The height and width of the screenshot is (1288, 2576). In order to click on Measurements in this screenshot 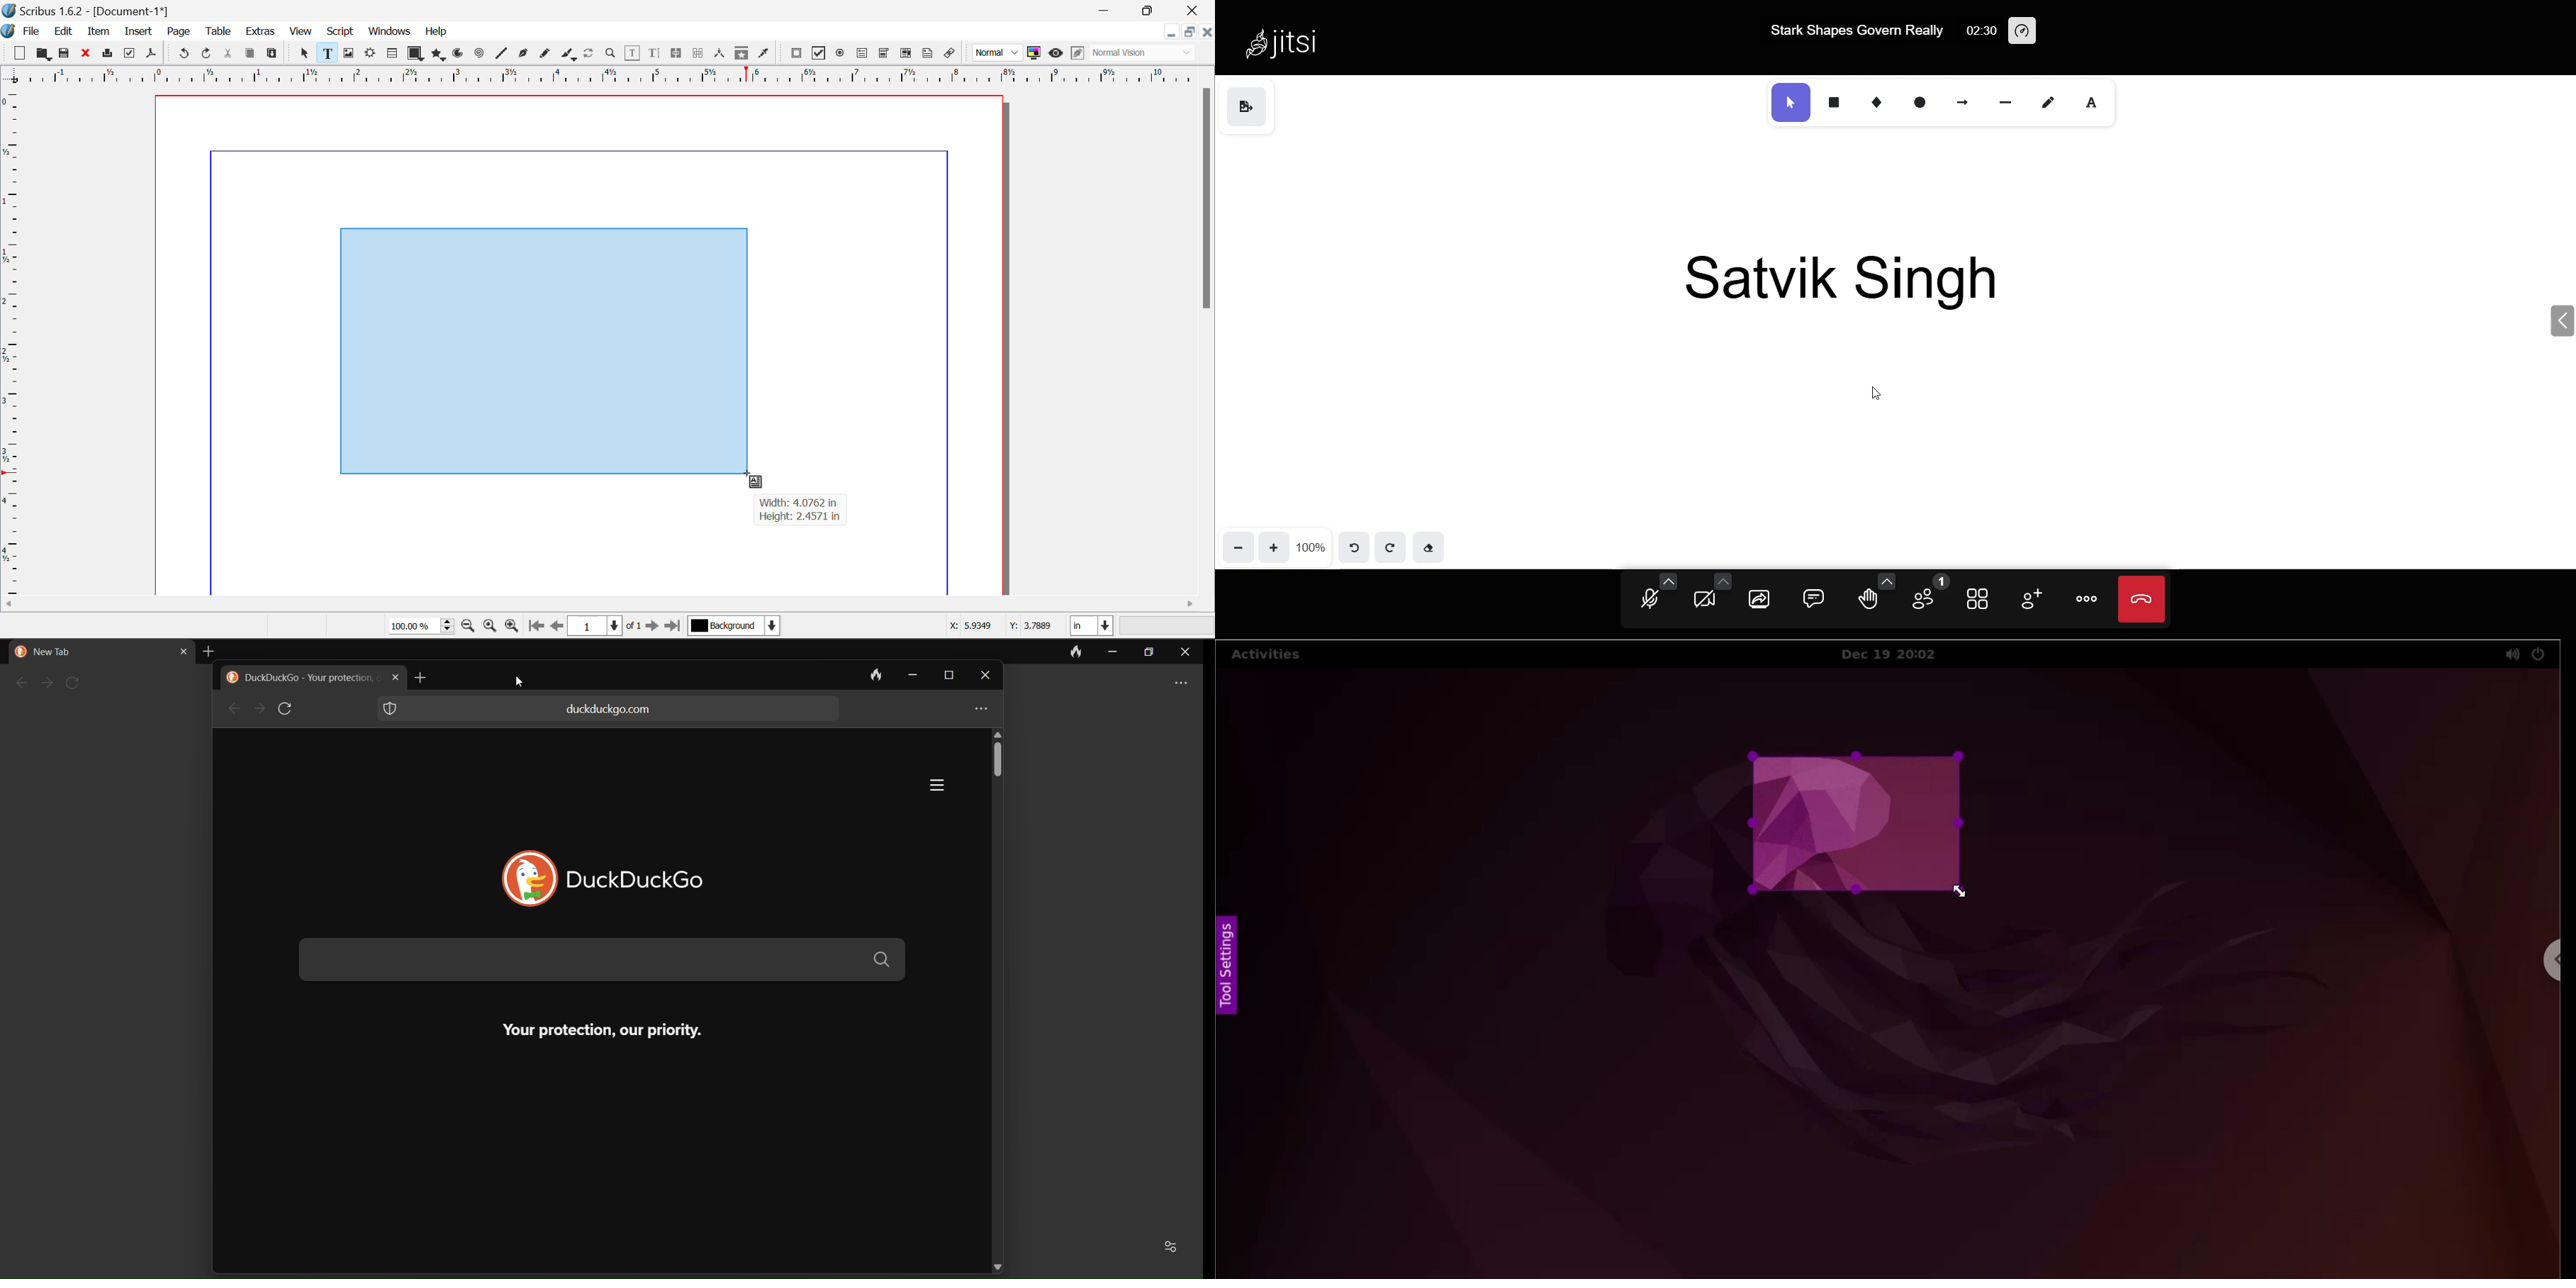, I will do `click(722, 53)`.